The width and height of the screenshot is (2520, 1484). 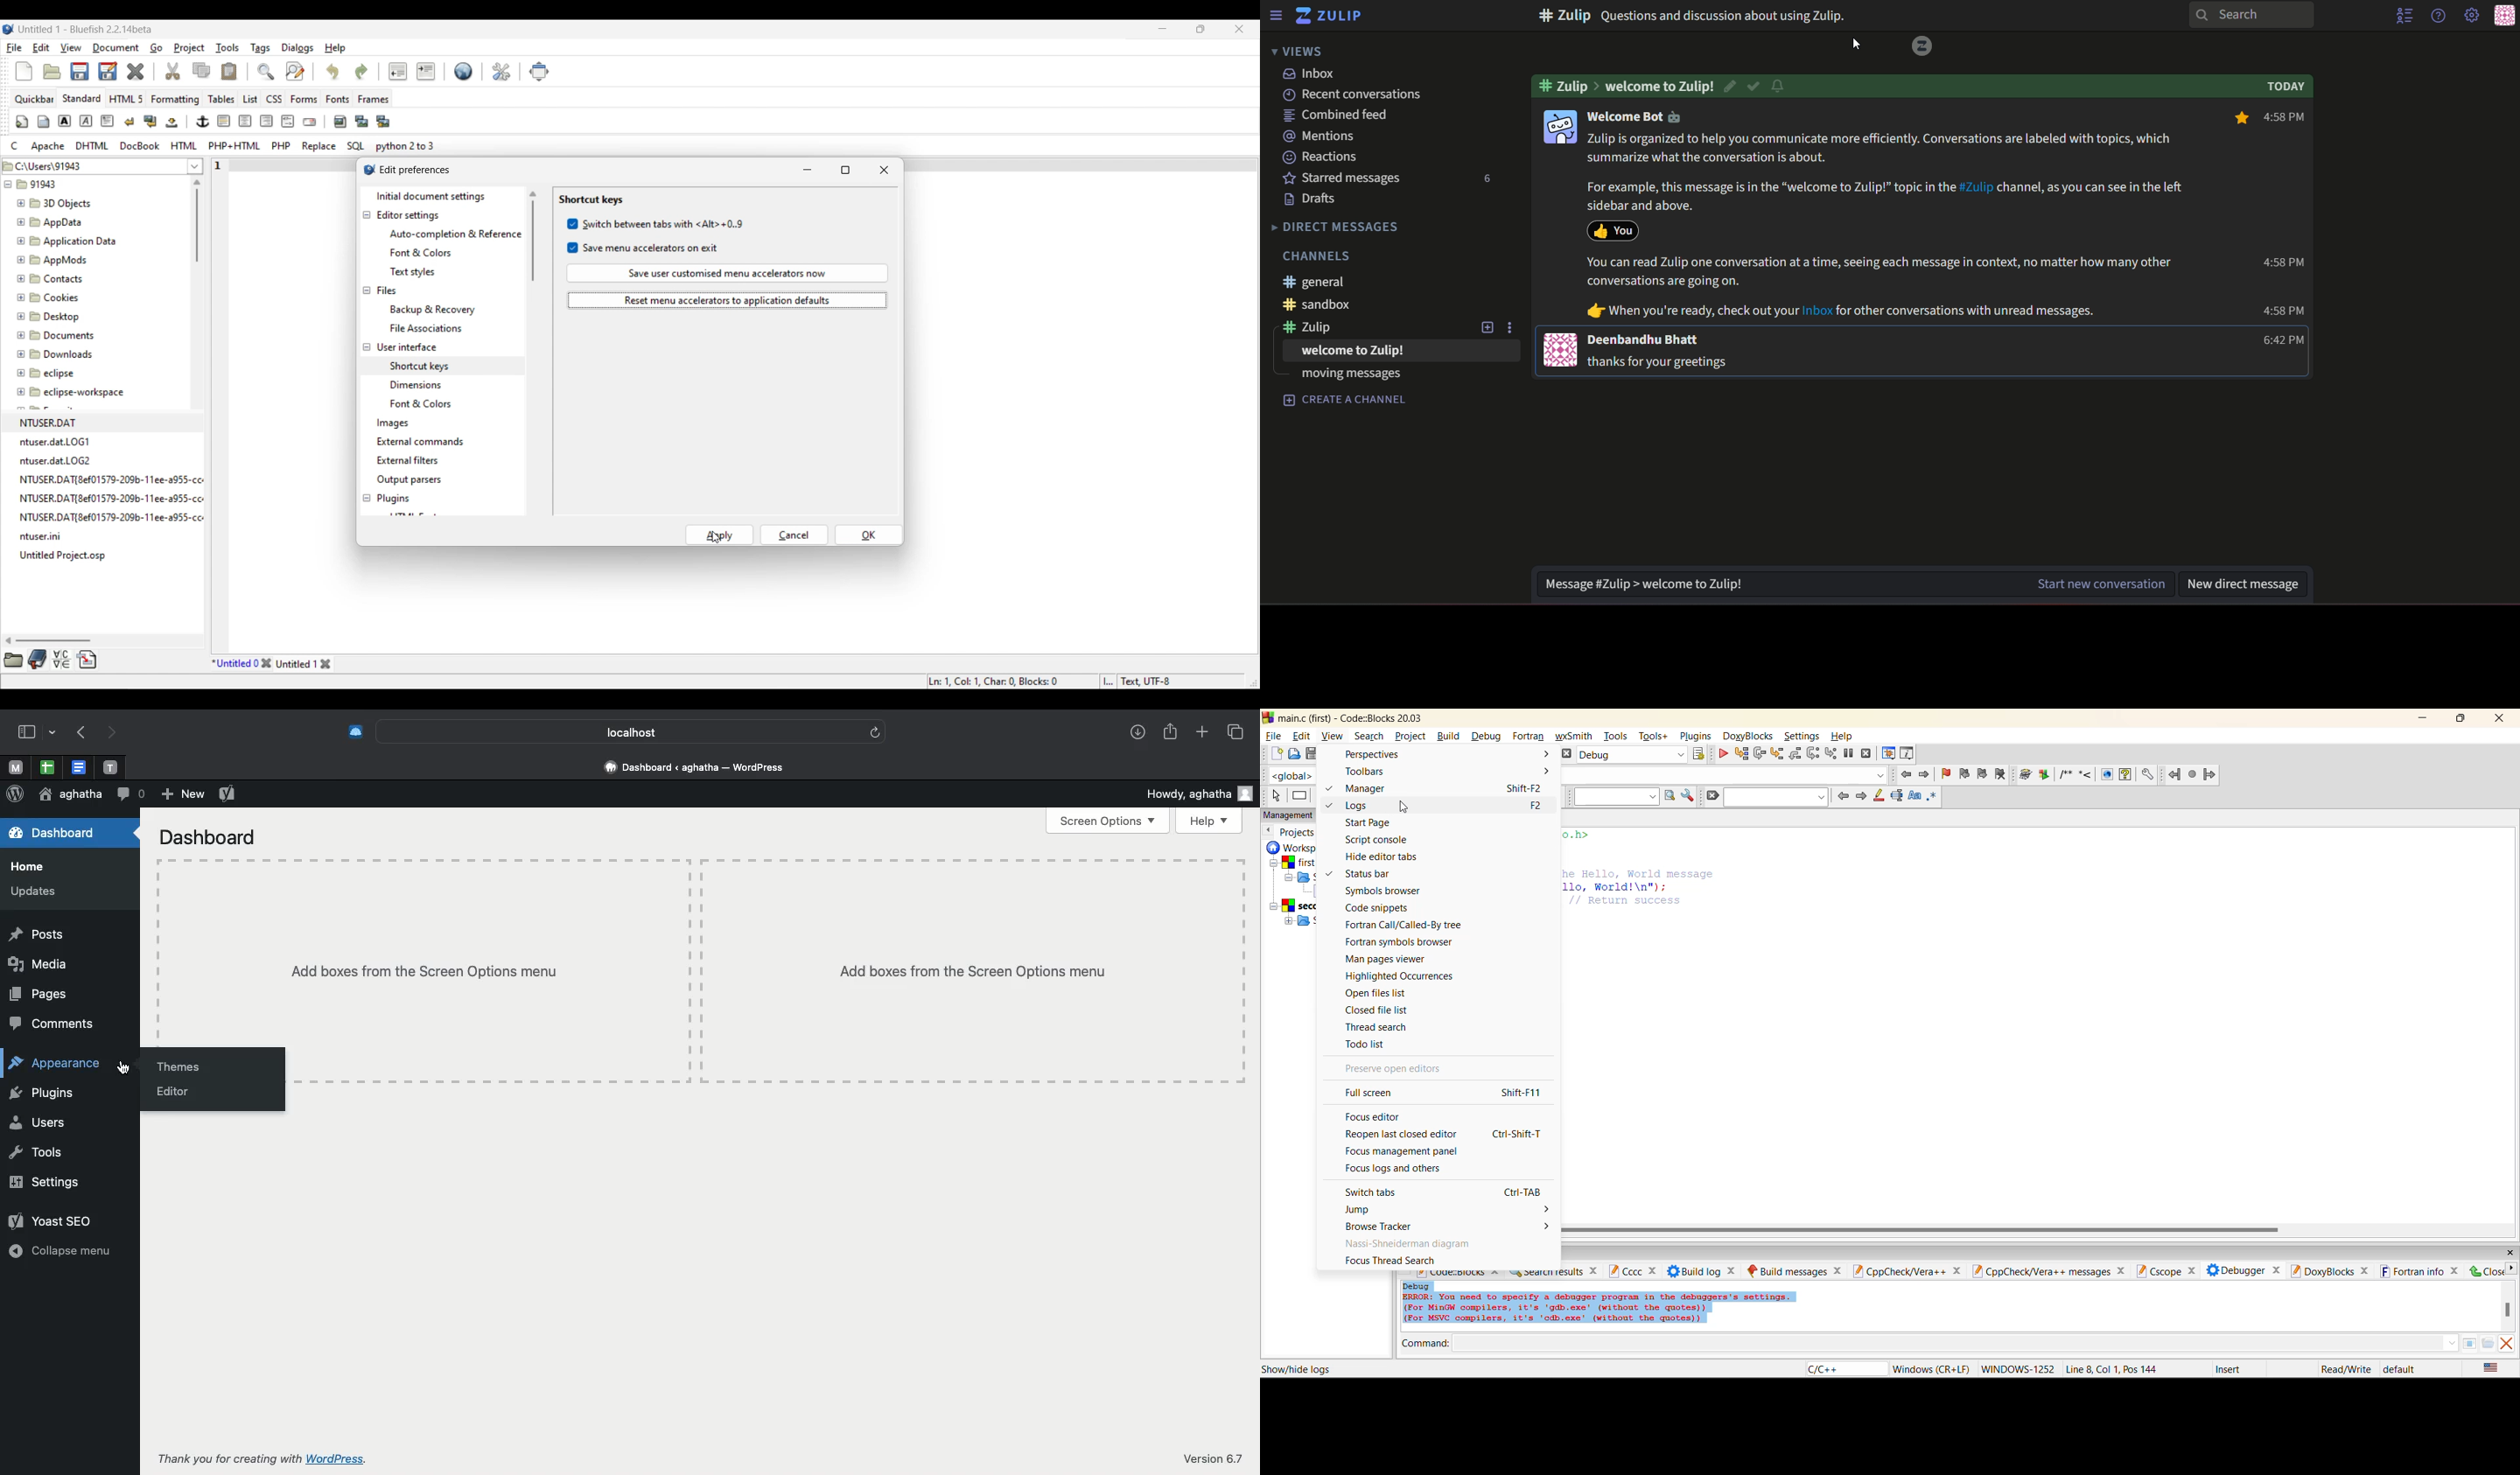 I want to click on Text styles, so click(x=412, y=272).